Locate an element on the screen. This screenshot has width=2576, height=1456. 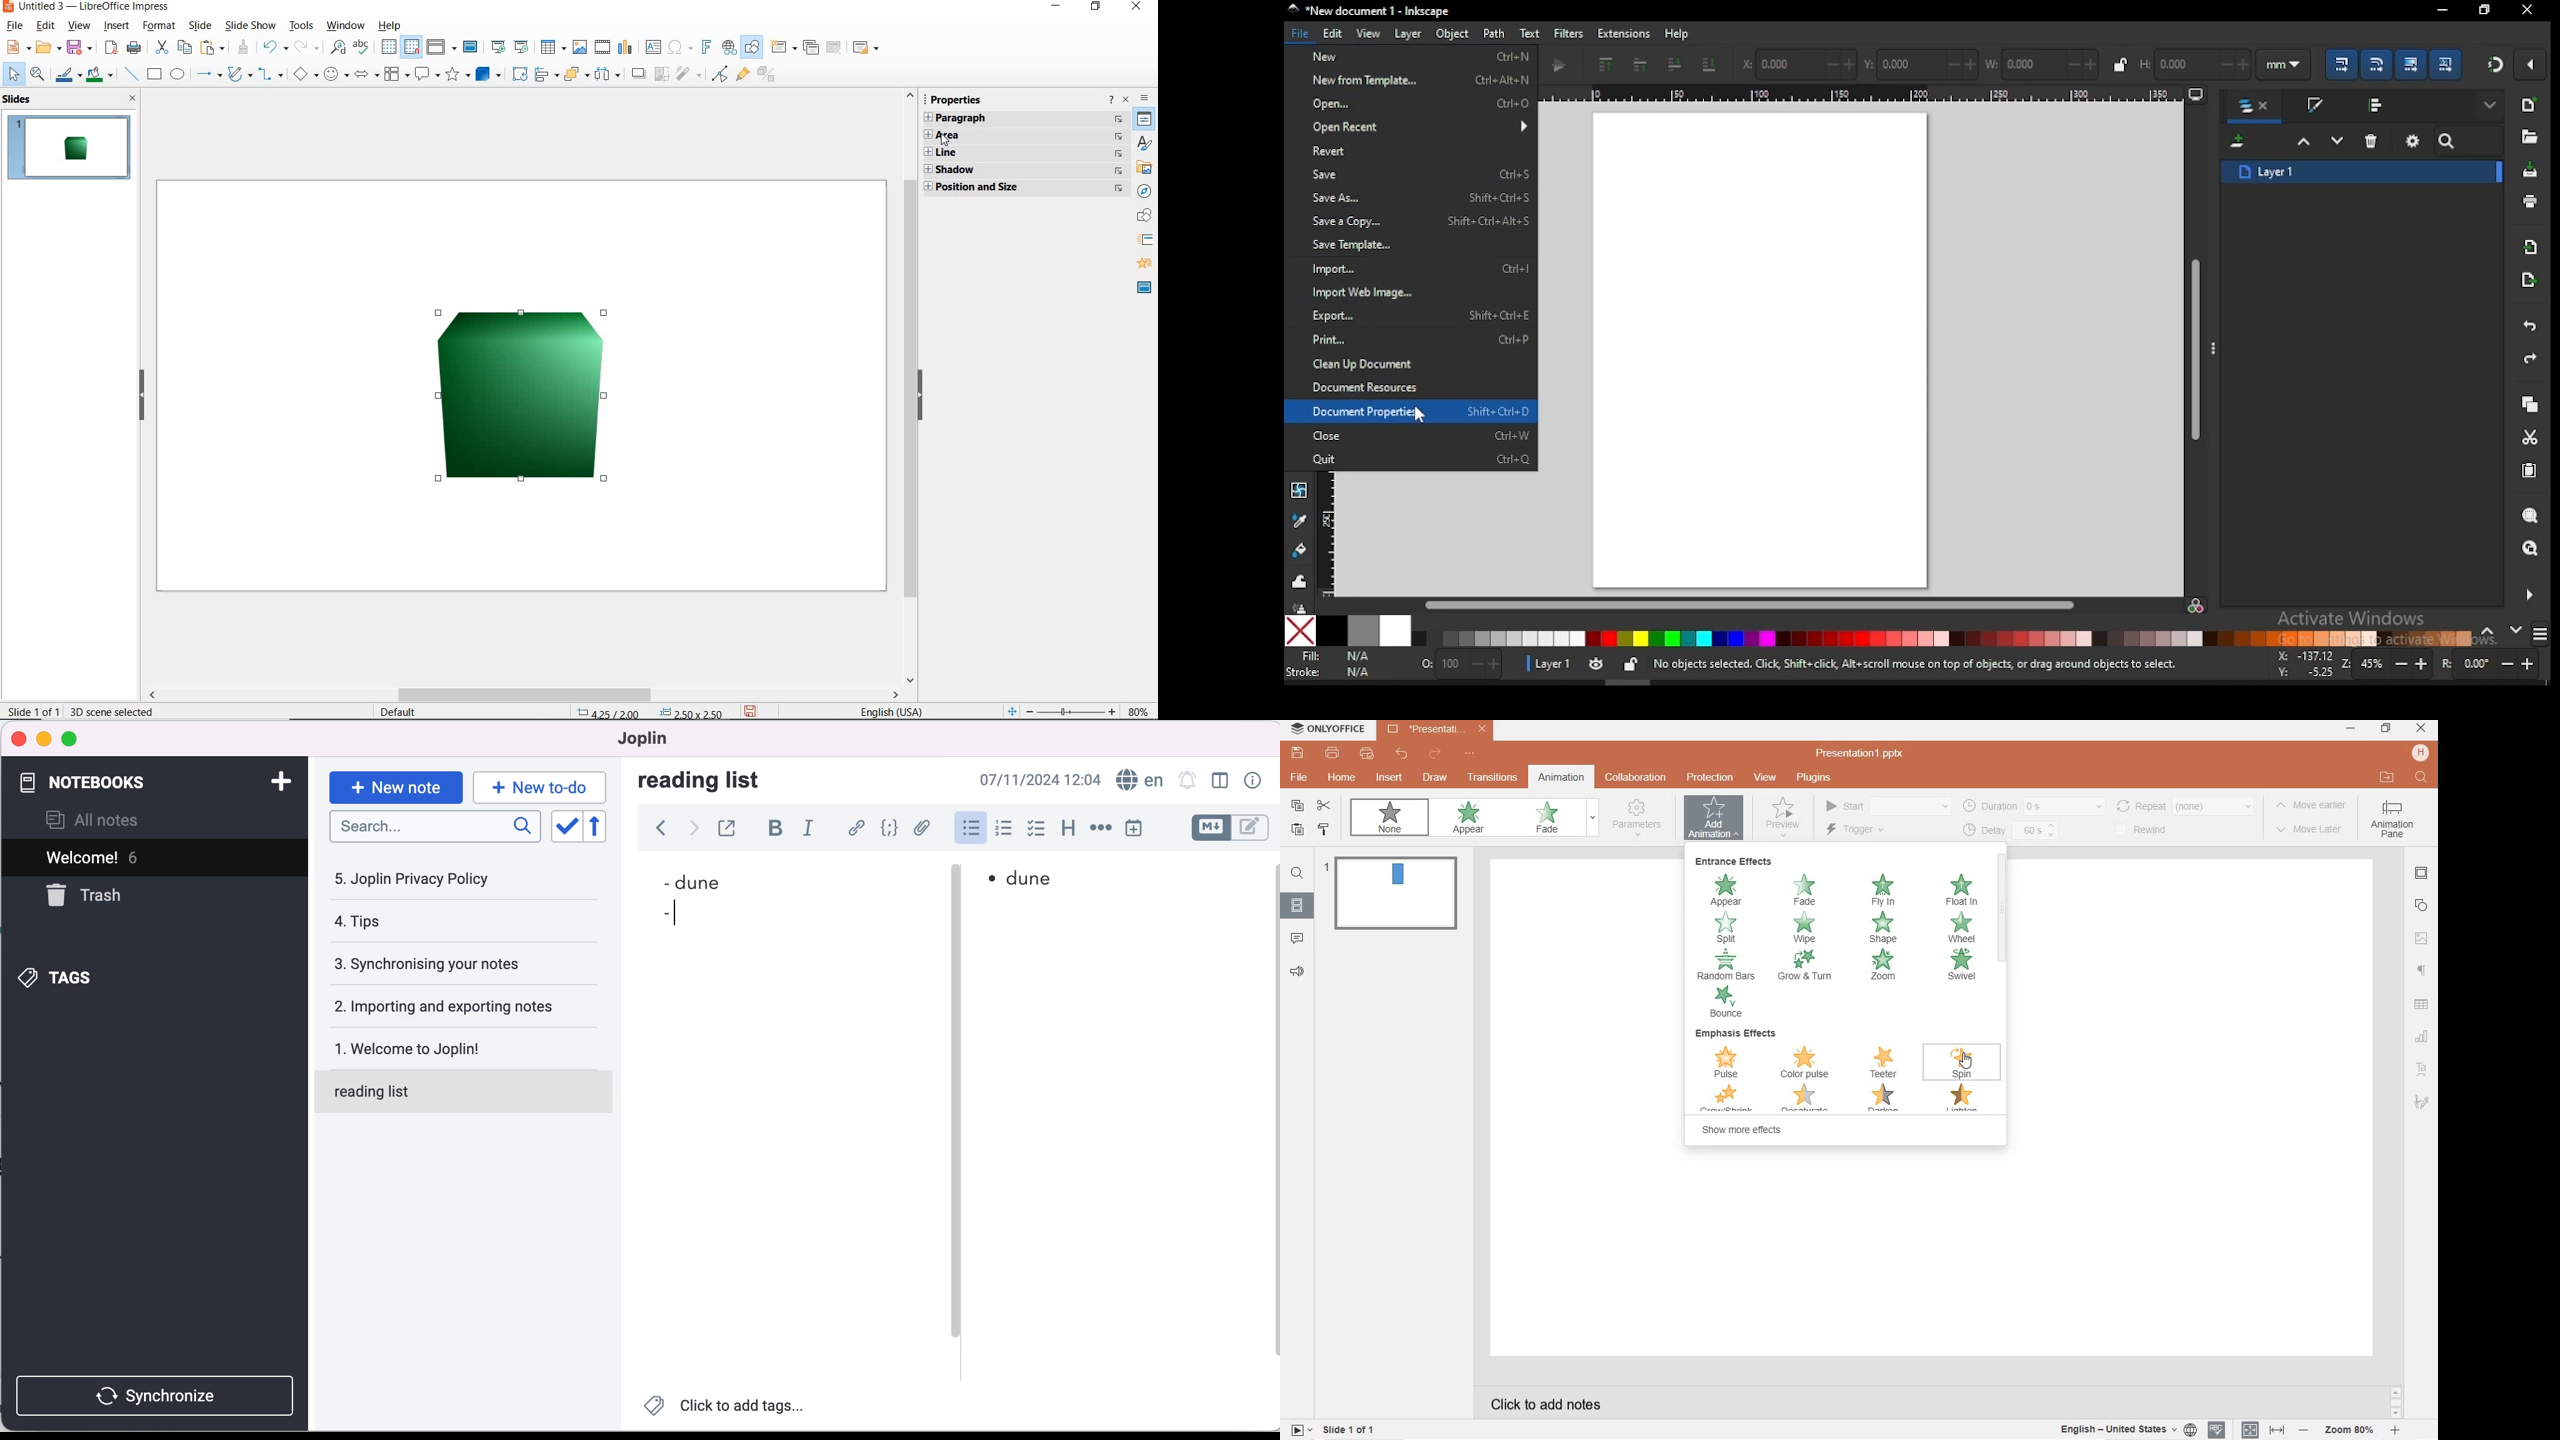
slides is located at coordinates (1297, 903).